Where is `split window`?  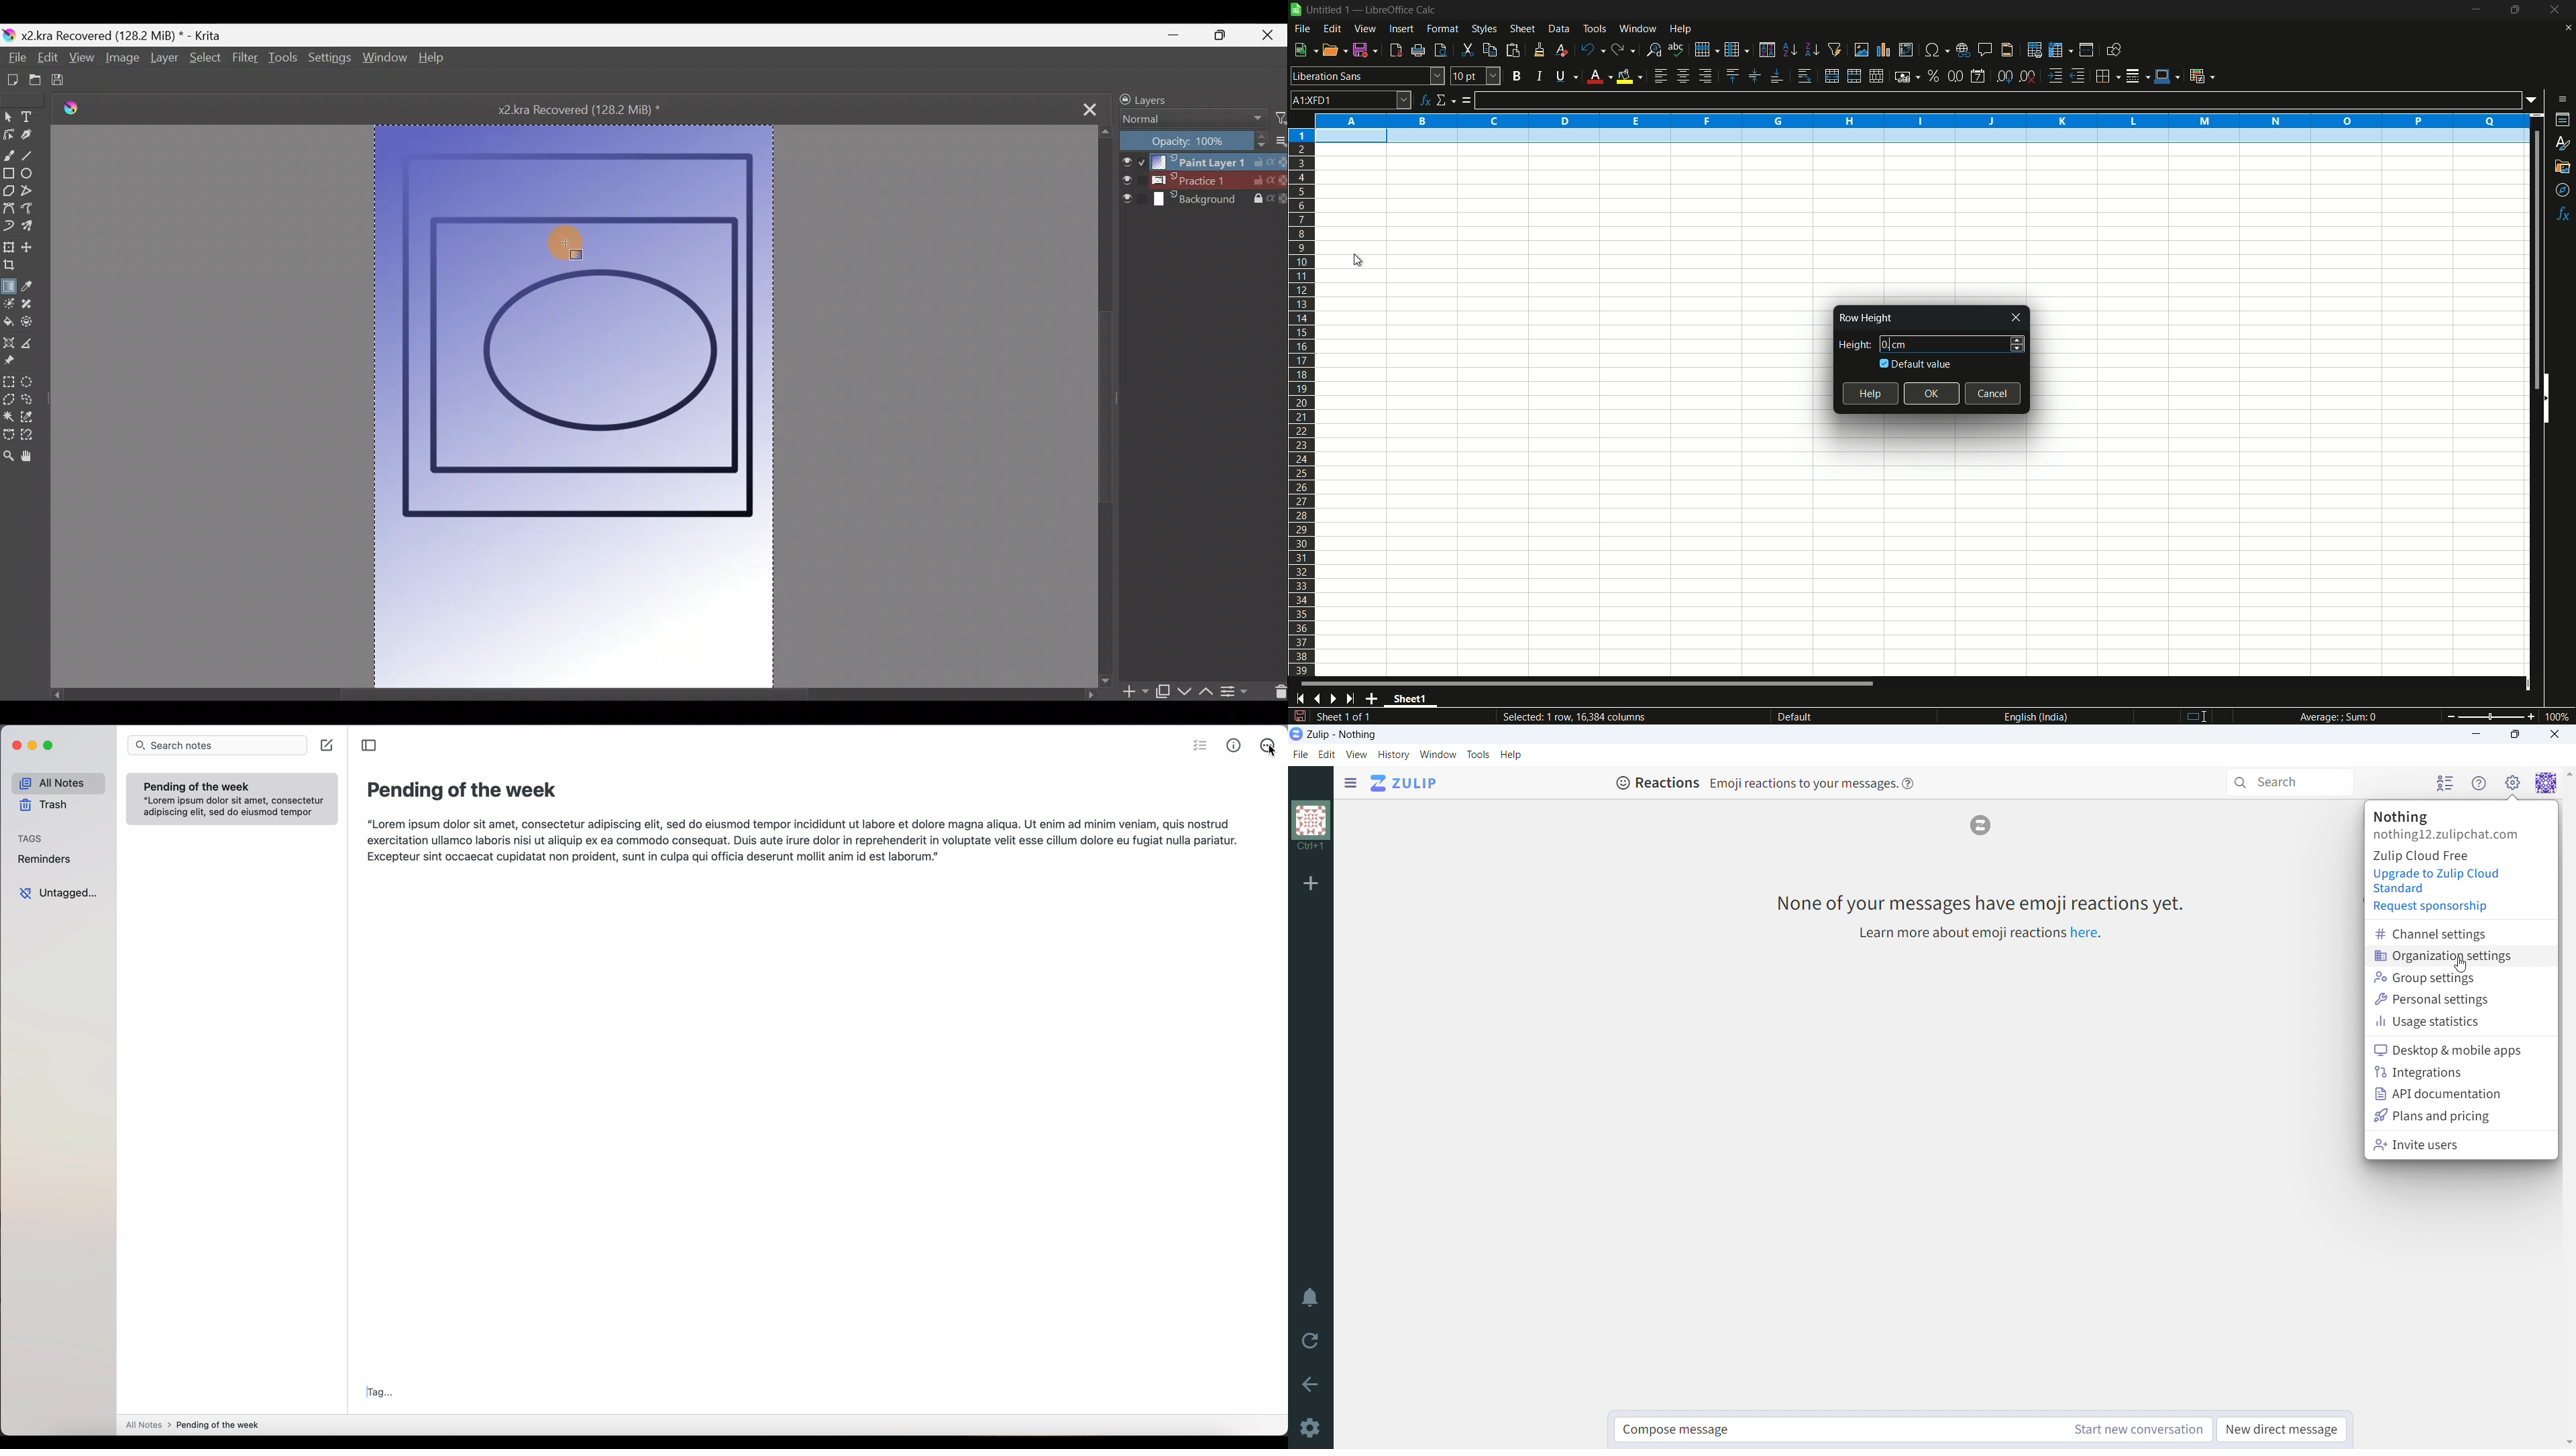 split window is located at coordinates (2086, 50).